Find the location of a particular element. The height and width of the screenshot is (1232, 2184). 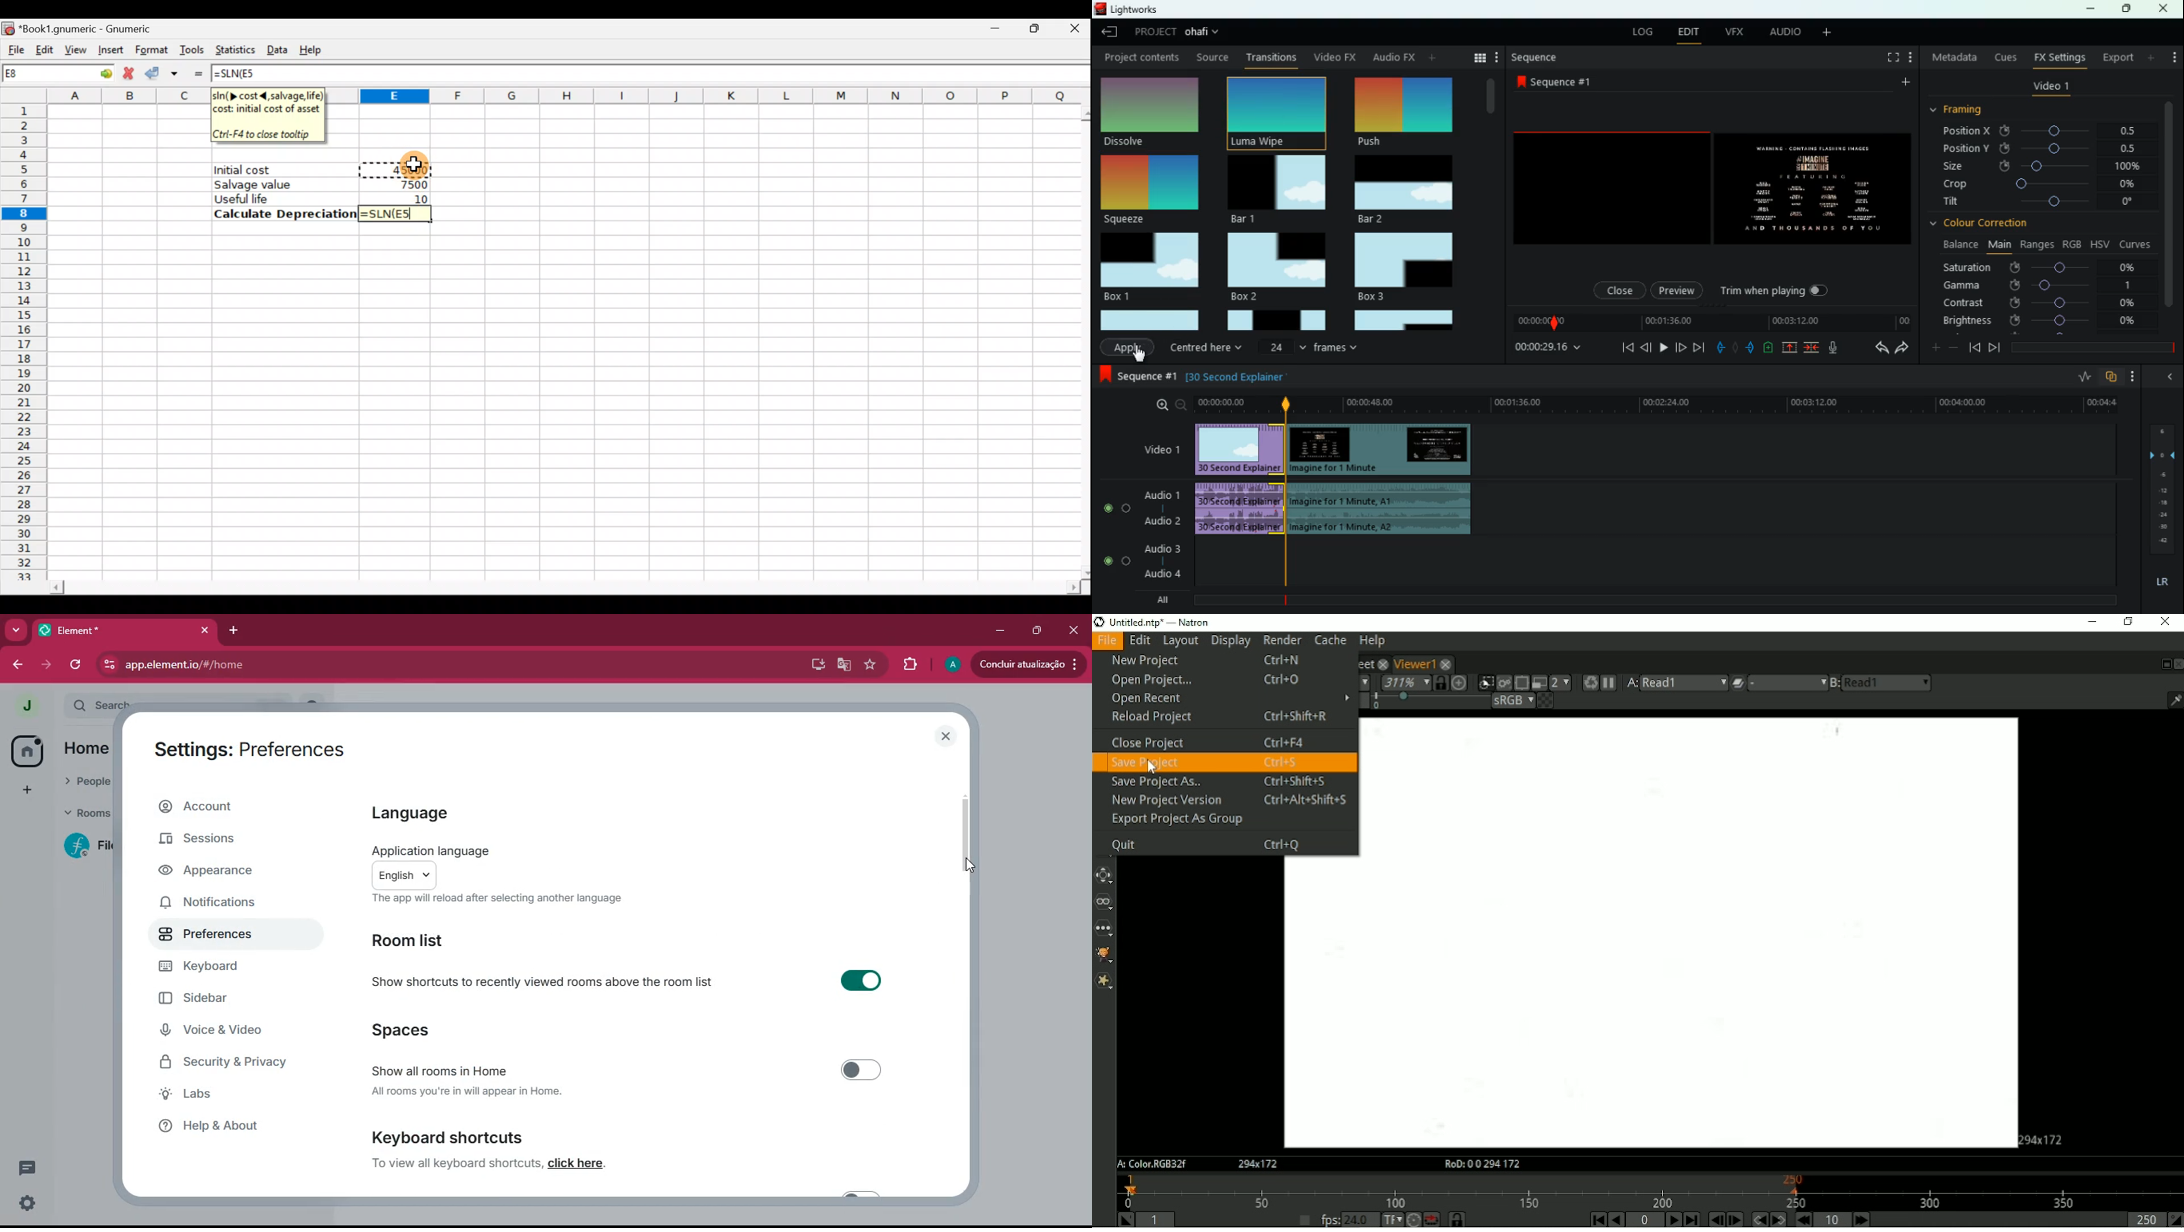

back is located at coordinates (2168, 376).